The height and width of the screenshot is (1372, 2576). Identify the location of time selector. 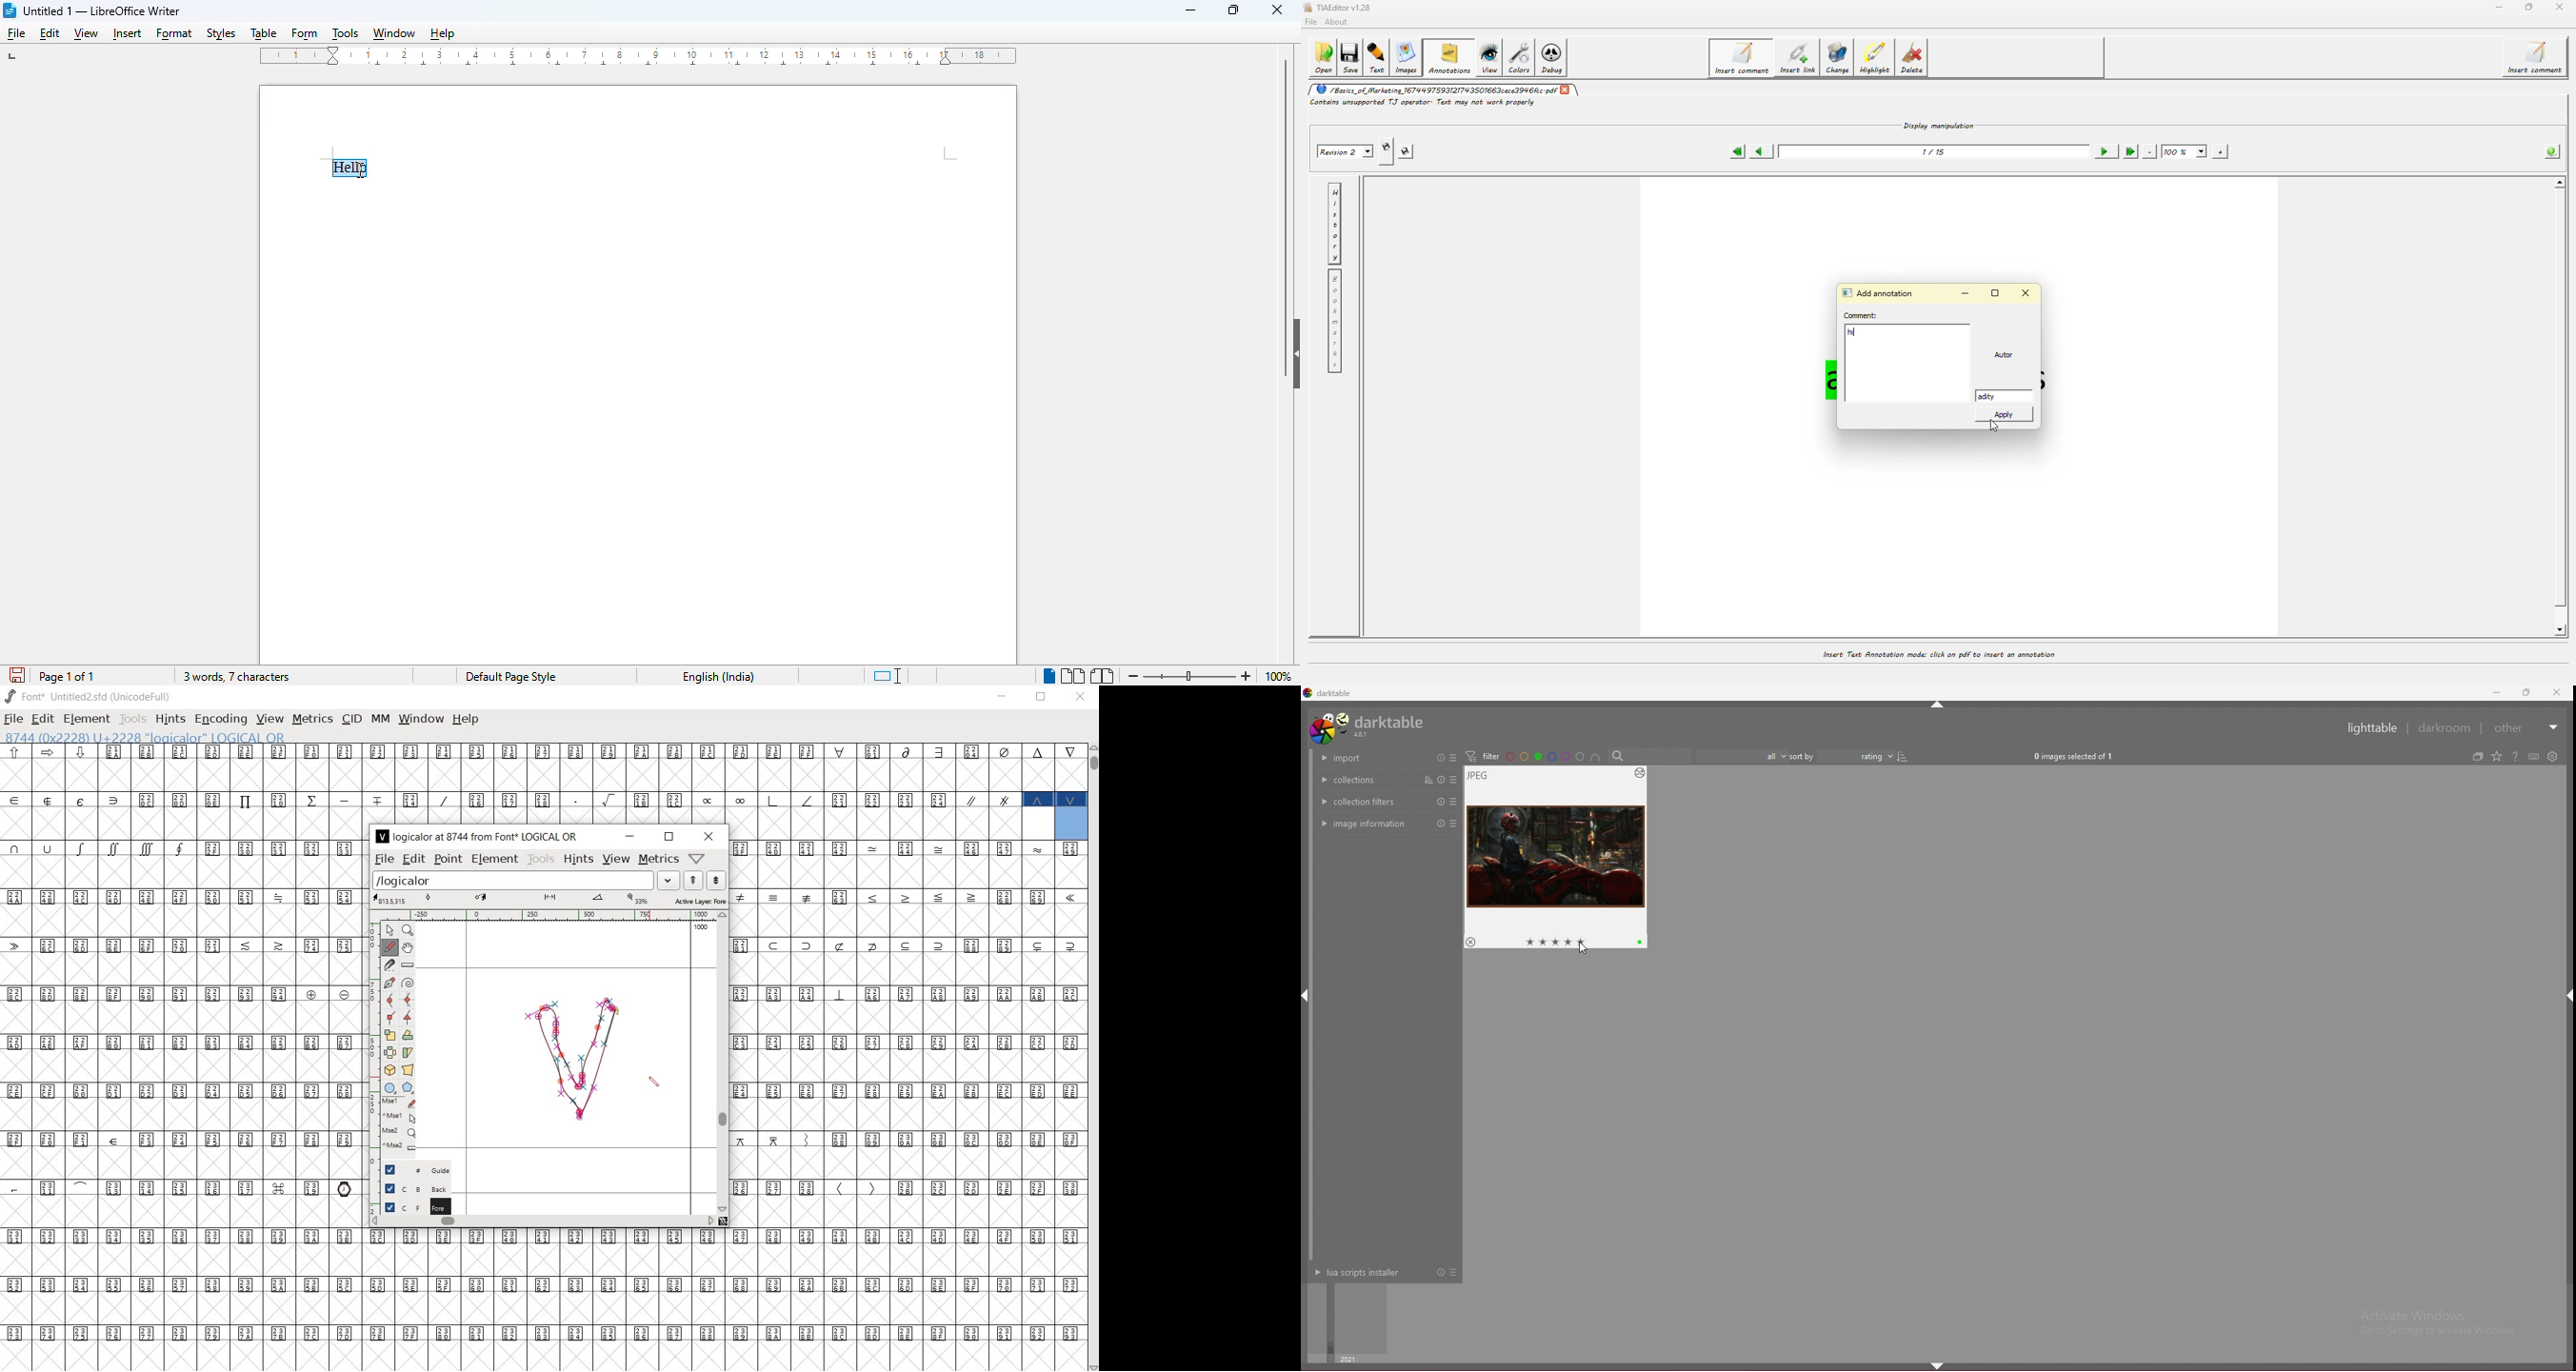
(1346, 1319).